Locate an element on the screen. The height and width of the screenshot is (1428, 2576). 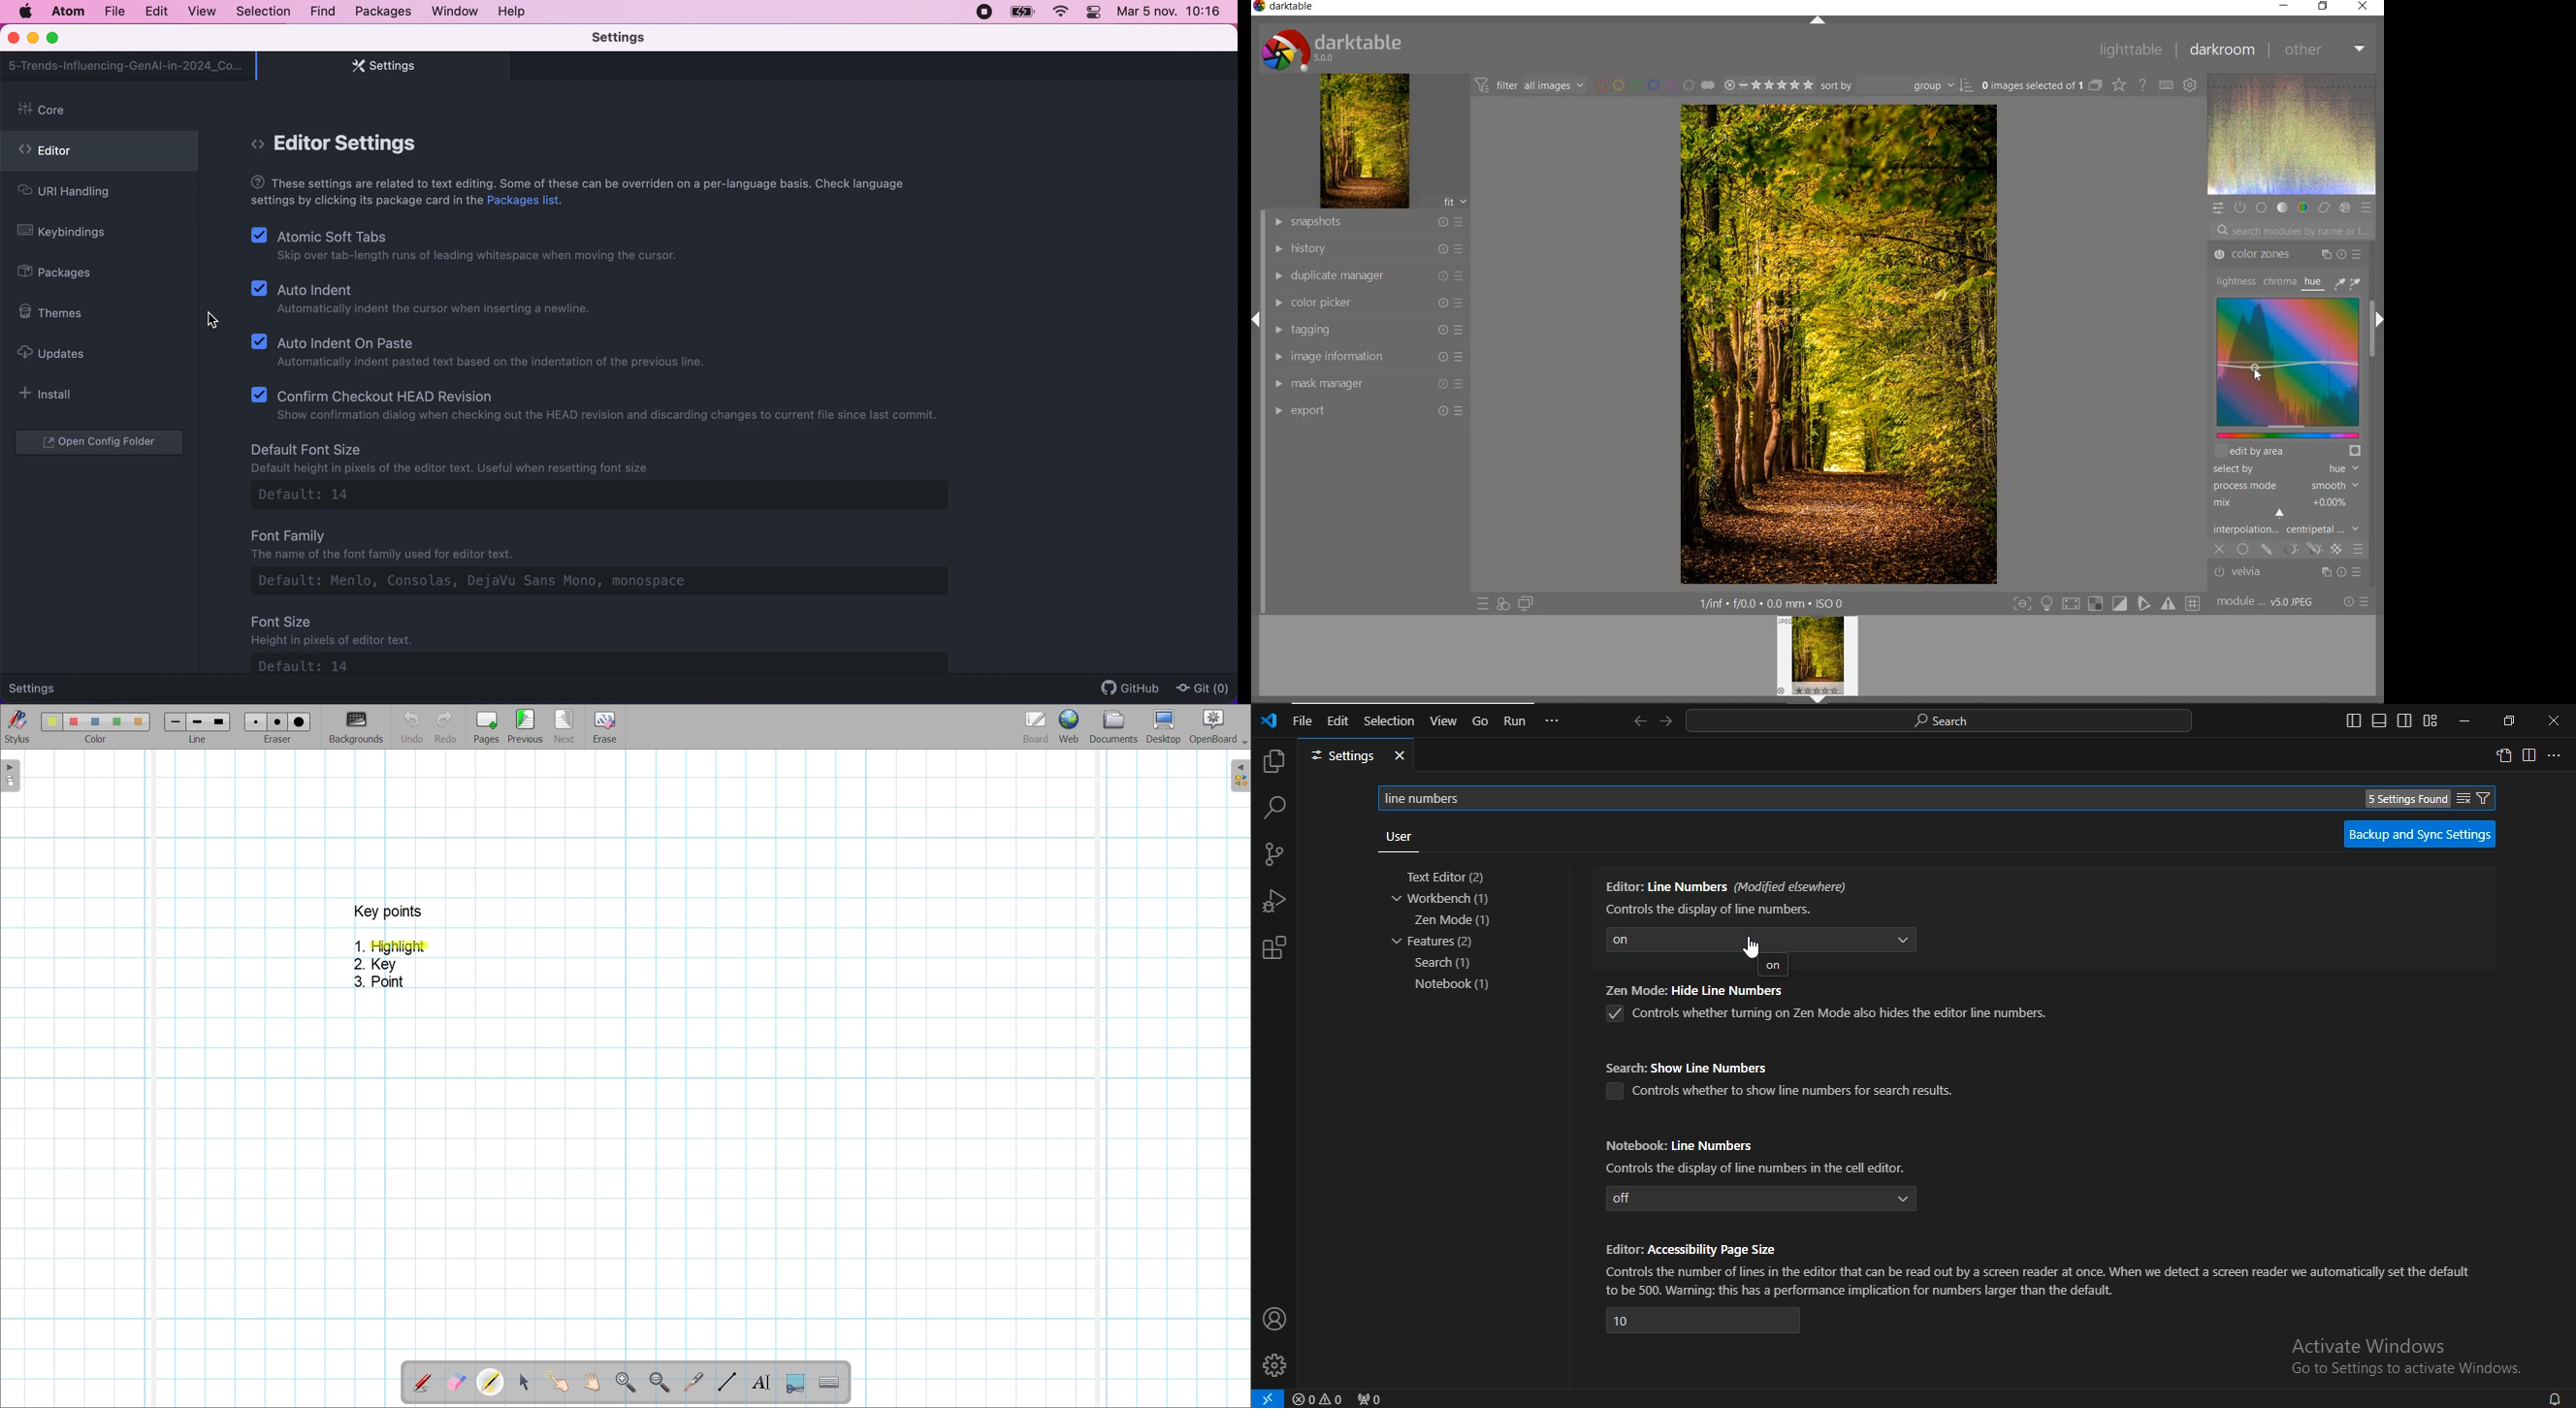
hue is located at coordinates (2314, 281).